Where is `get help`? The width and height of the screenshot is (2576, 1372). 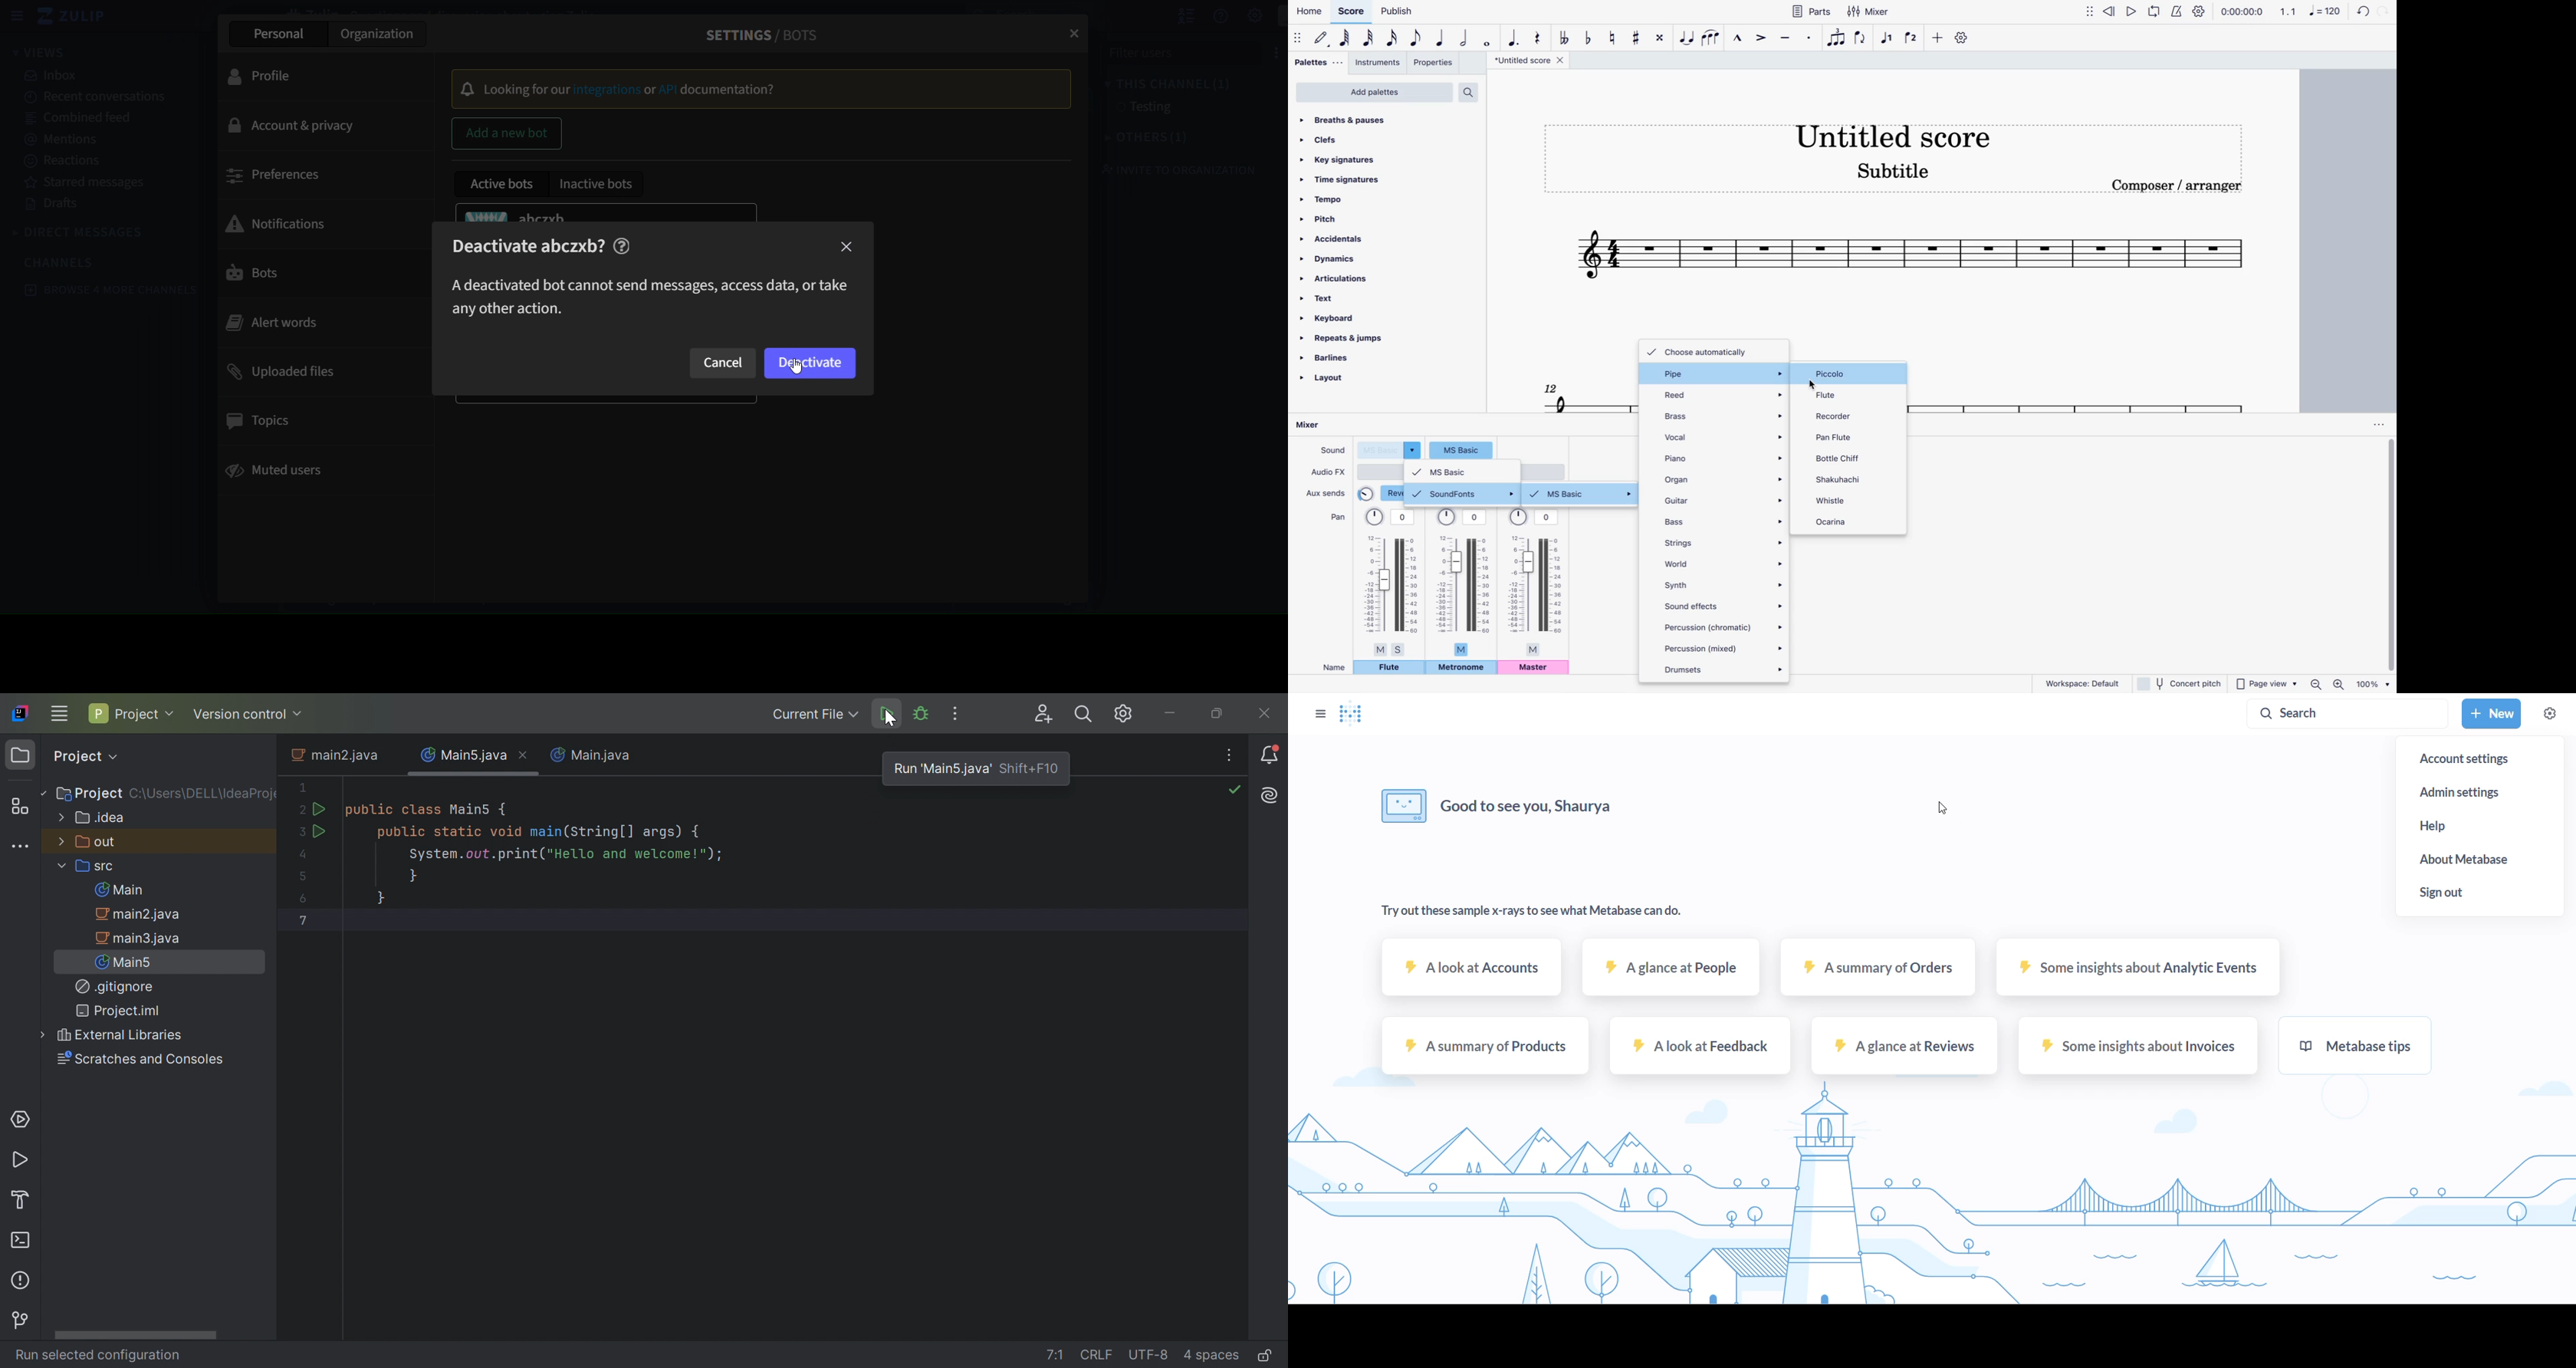
get help is located at coordinates (1206, 19).